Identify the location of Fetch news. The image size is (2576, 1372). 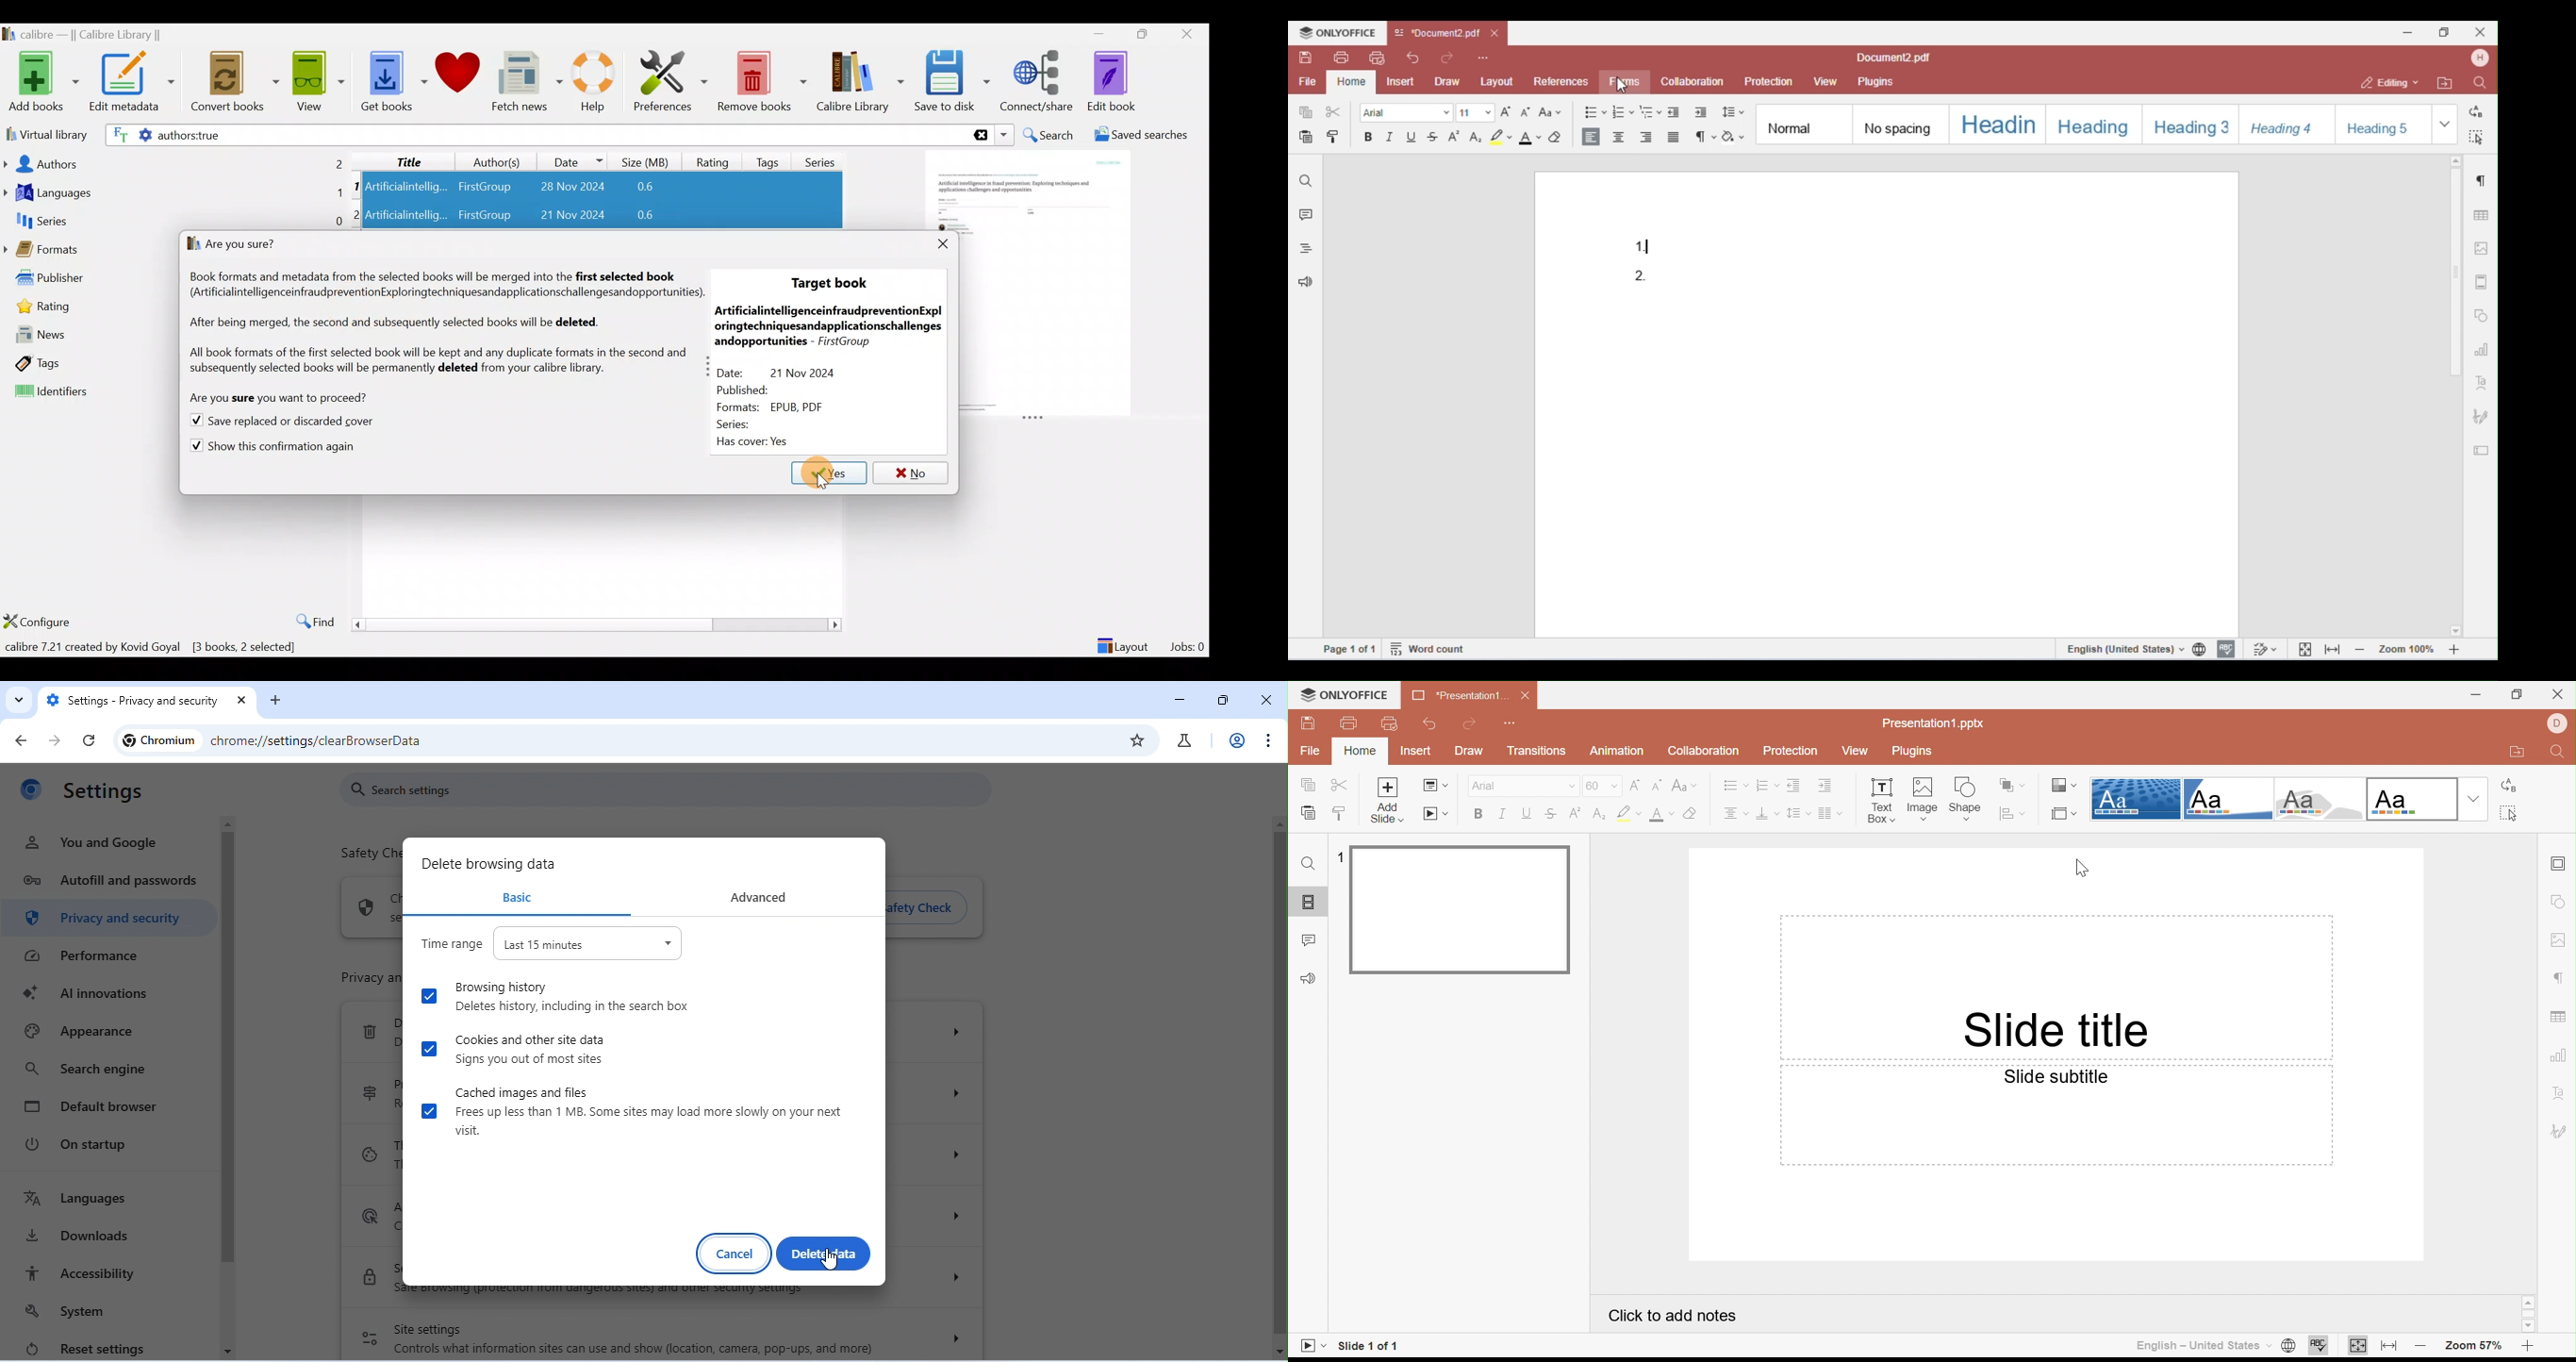
(524, 84).